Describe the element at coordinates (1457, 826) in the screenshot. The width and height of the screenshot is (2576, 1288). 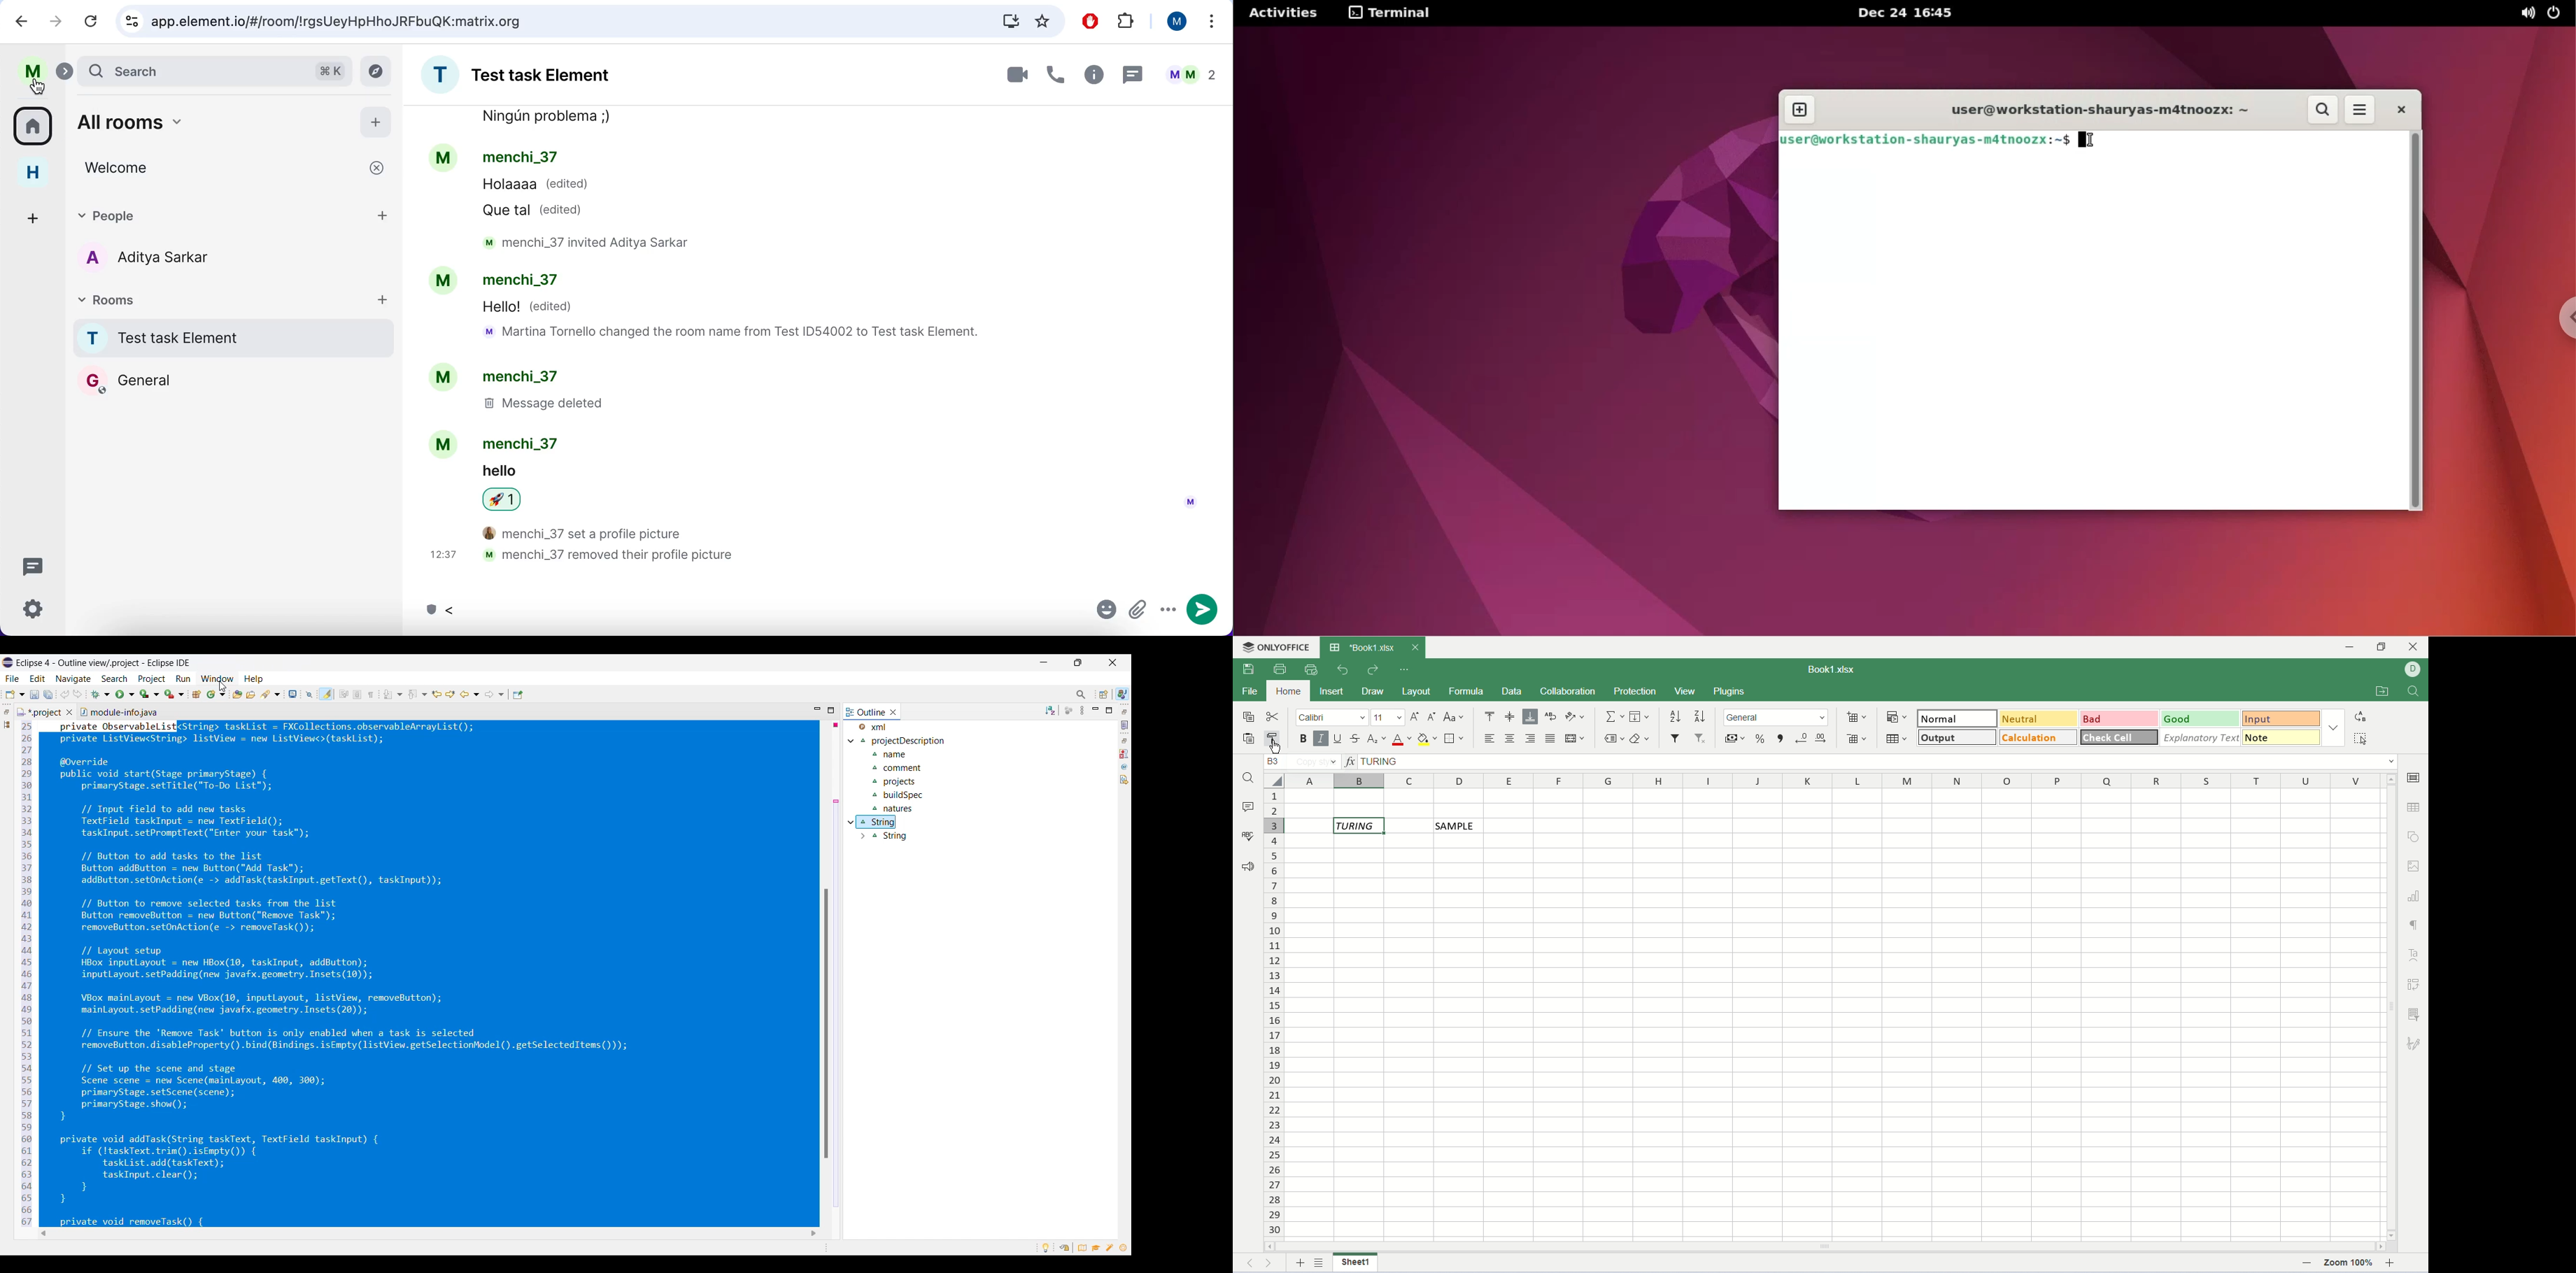
I see `text` at that location.